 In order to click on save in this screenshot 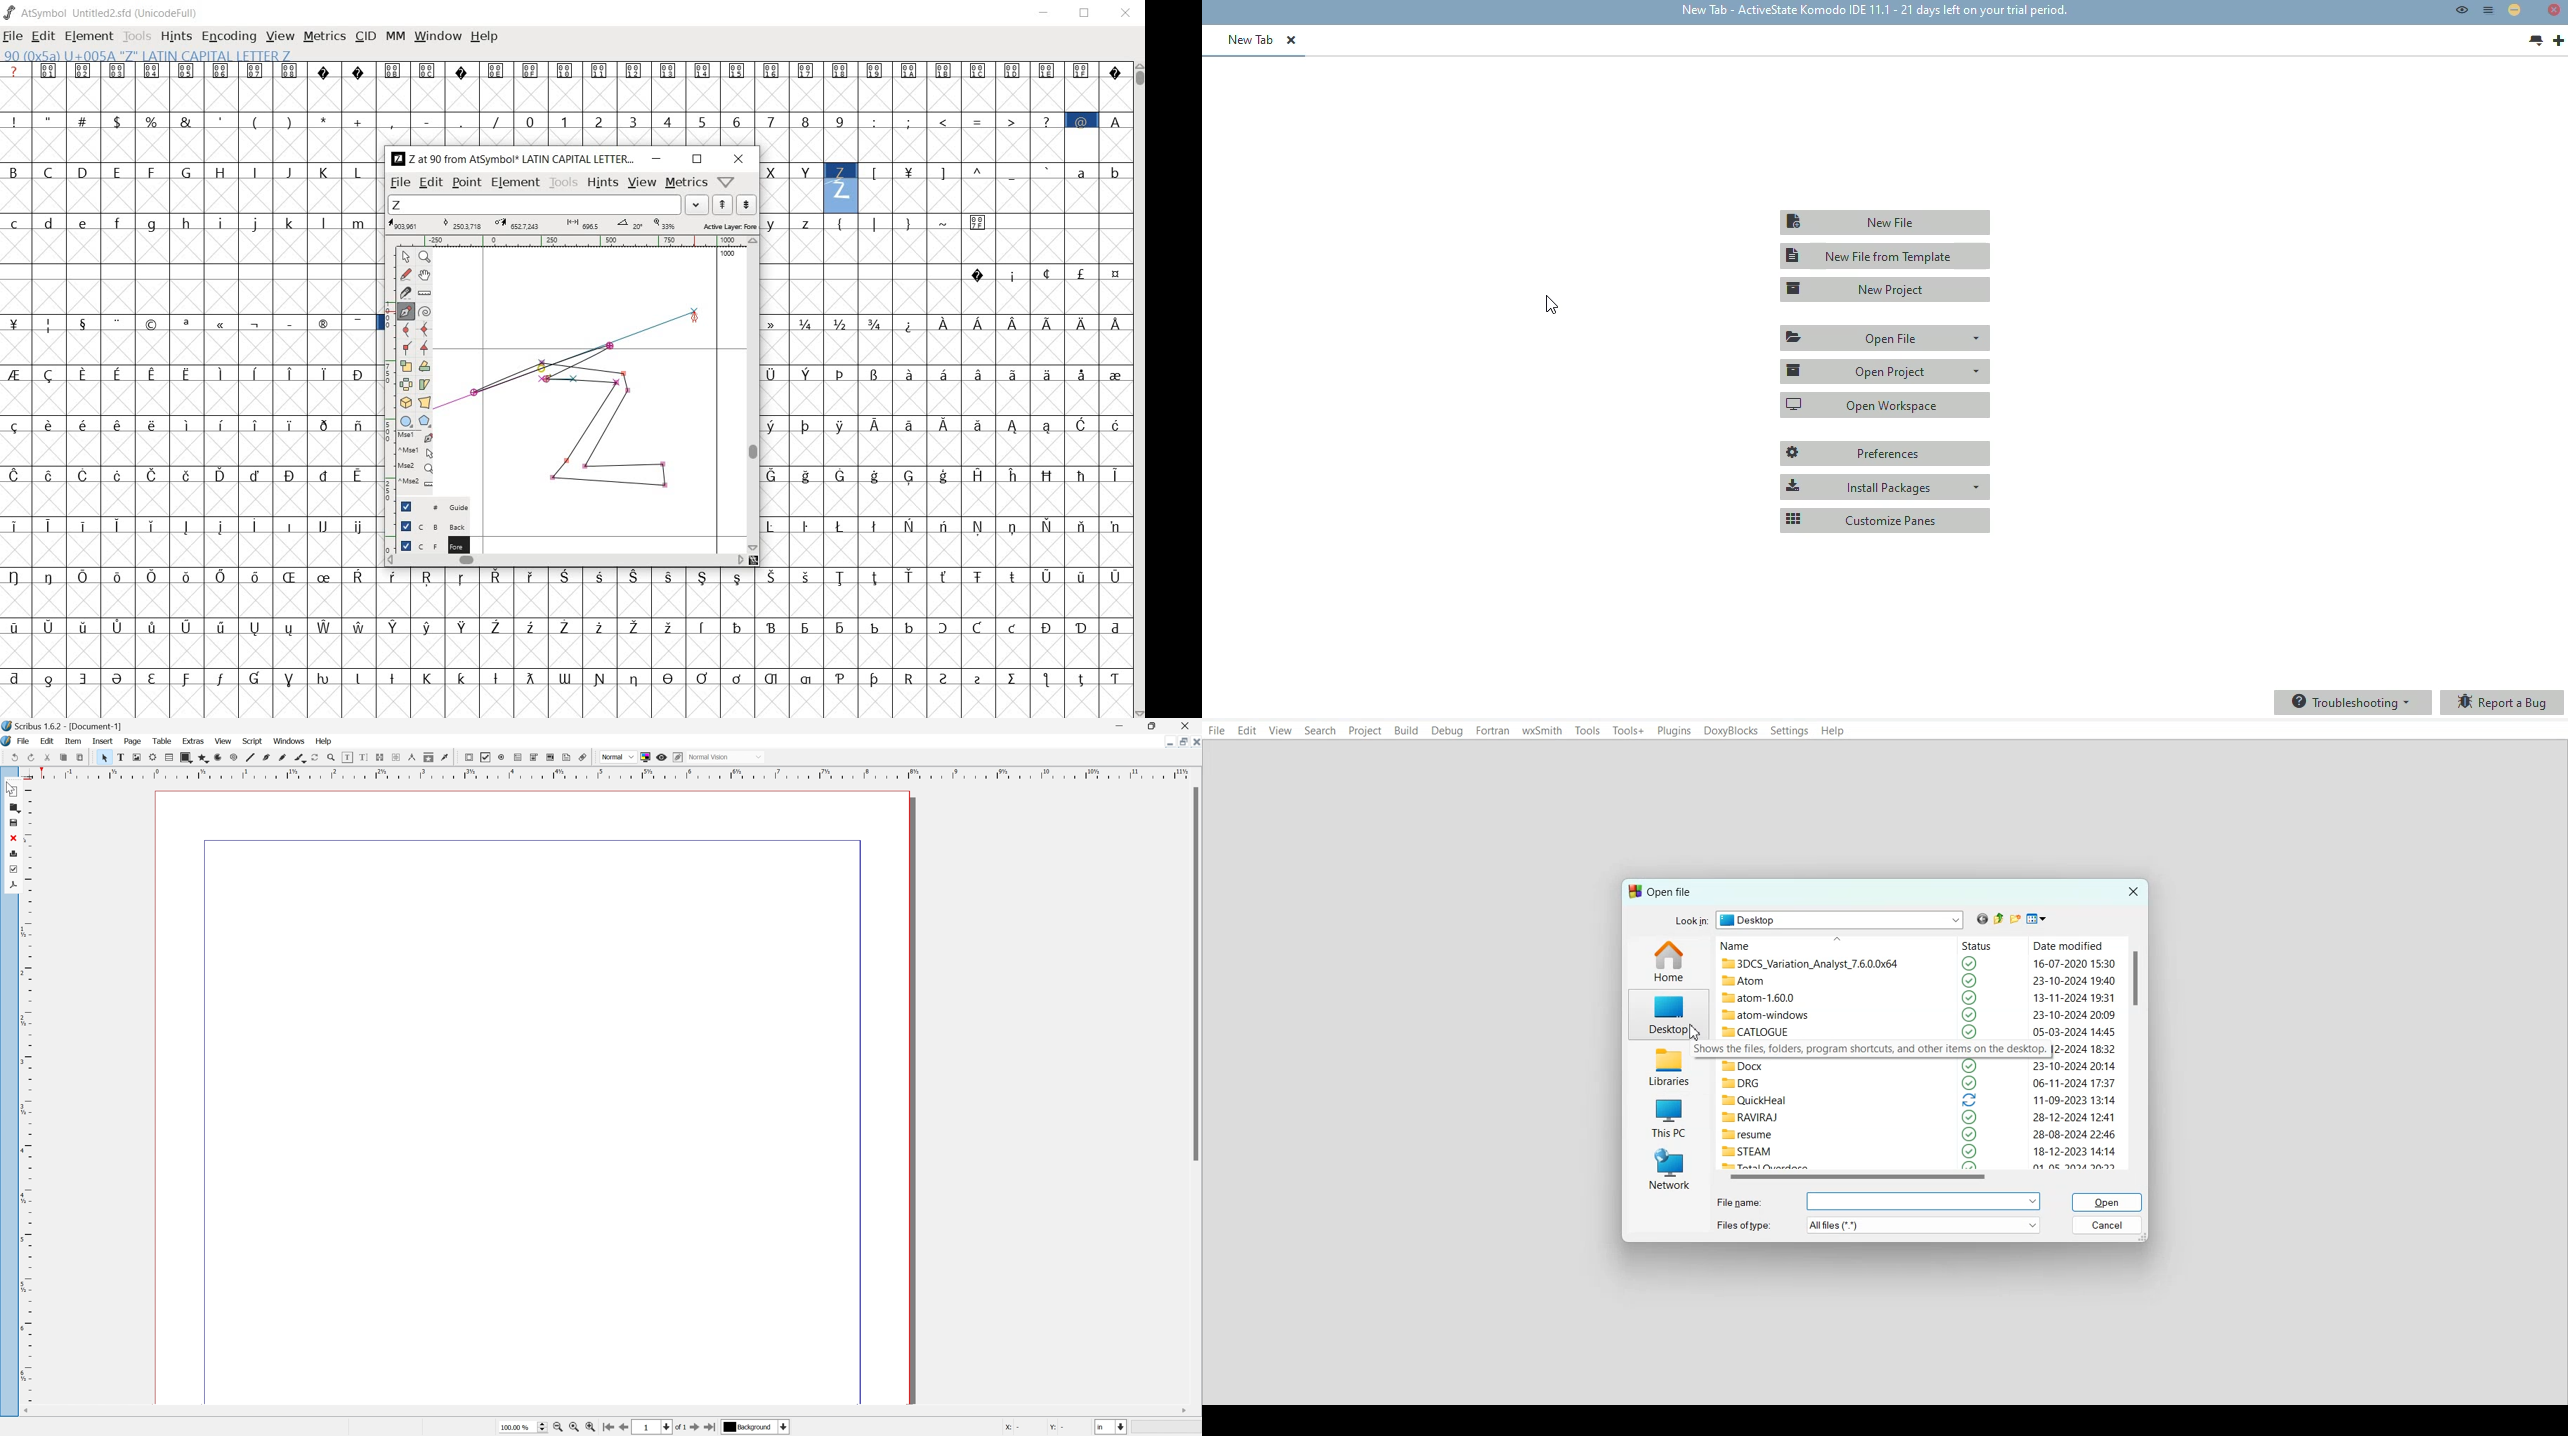, I will do `click(14, 821)`.